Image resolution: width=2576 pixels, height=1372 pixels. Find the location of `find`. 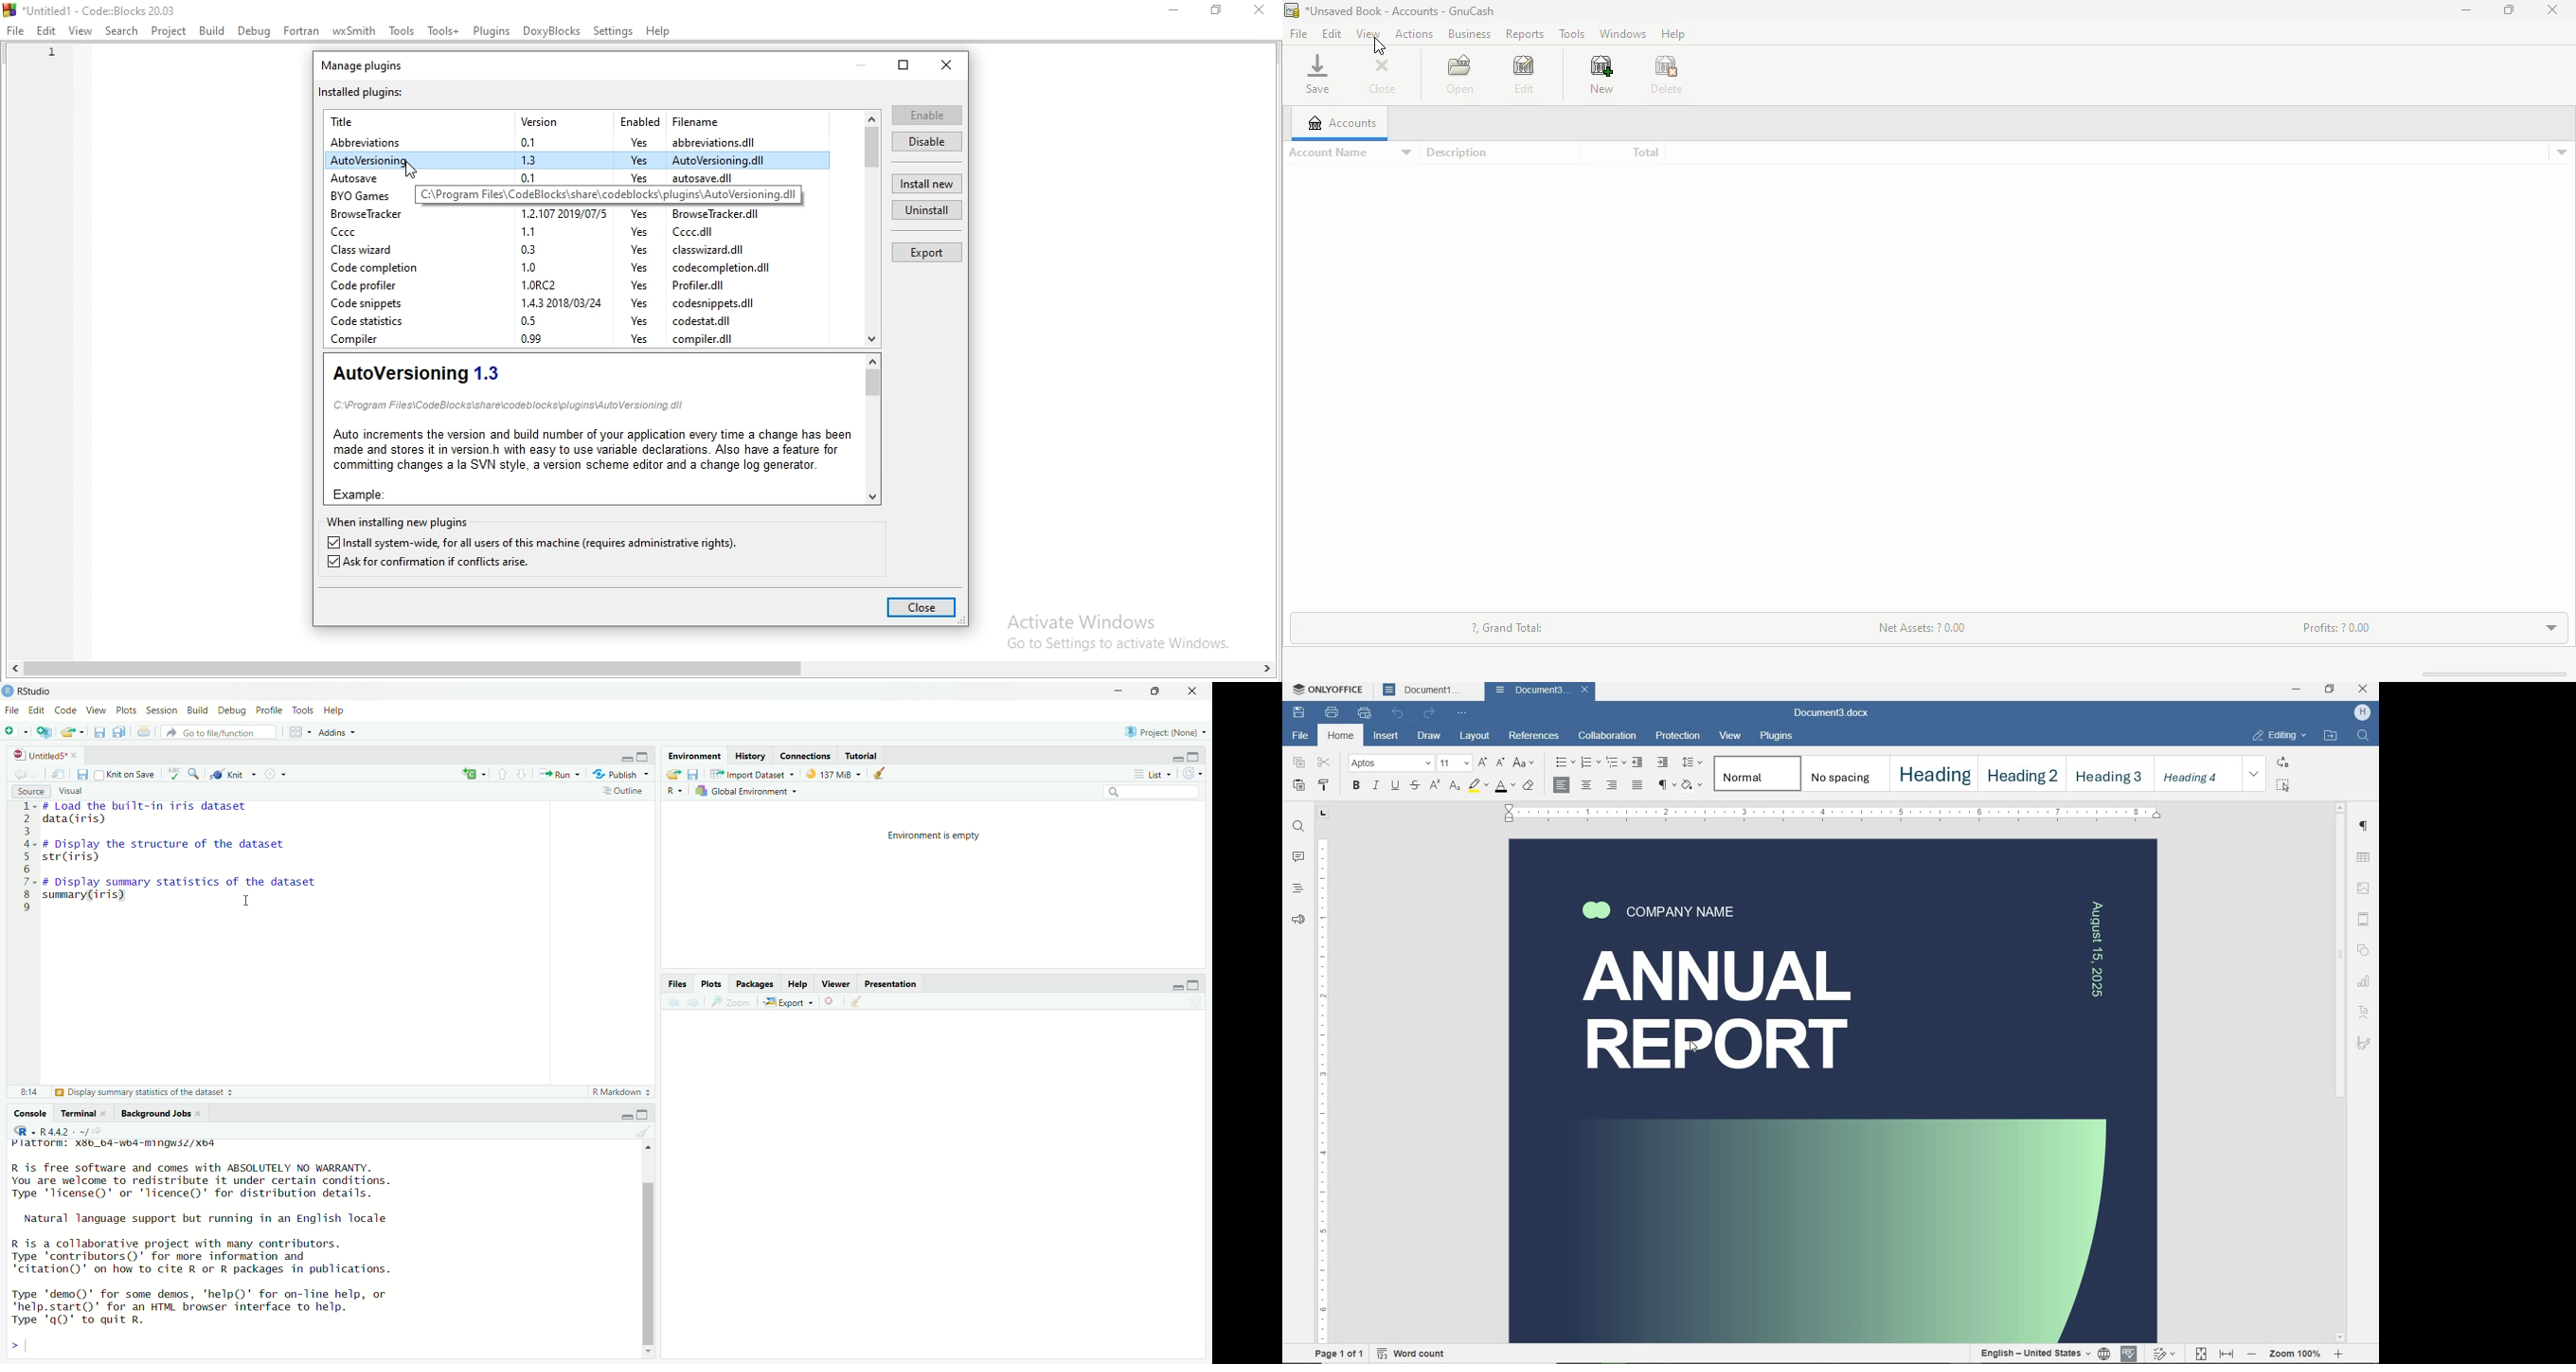

find is located at coordinates (2363, 738).